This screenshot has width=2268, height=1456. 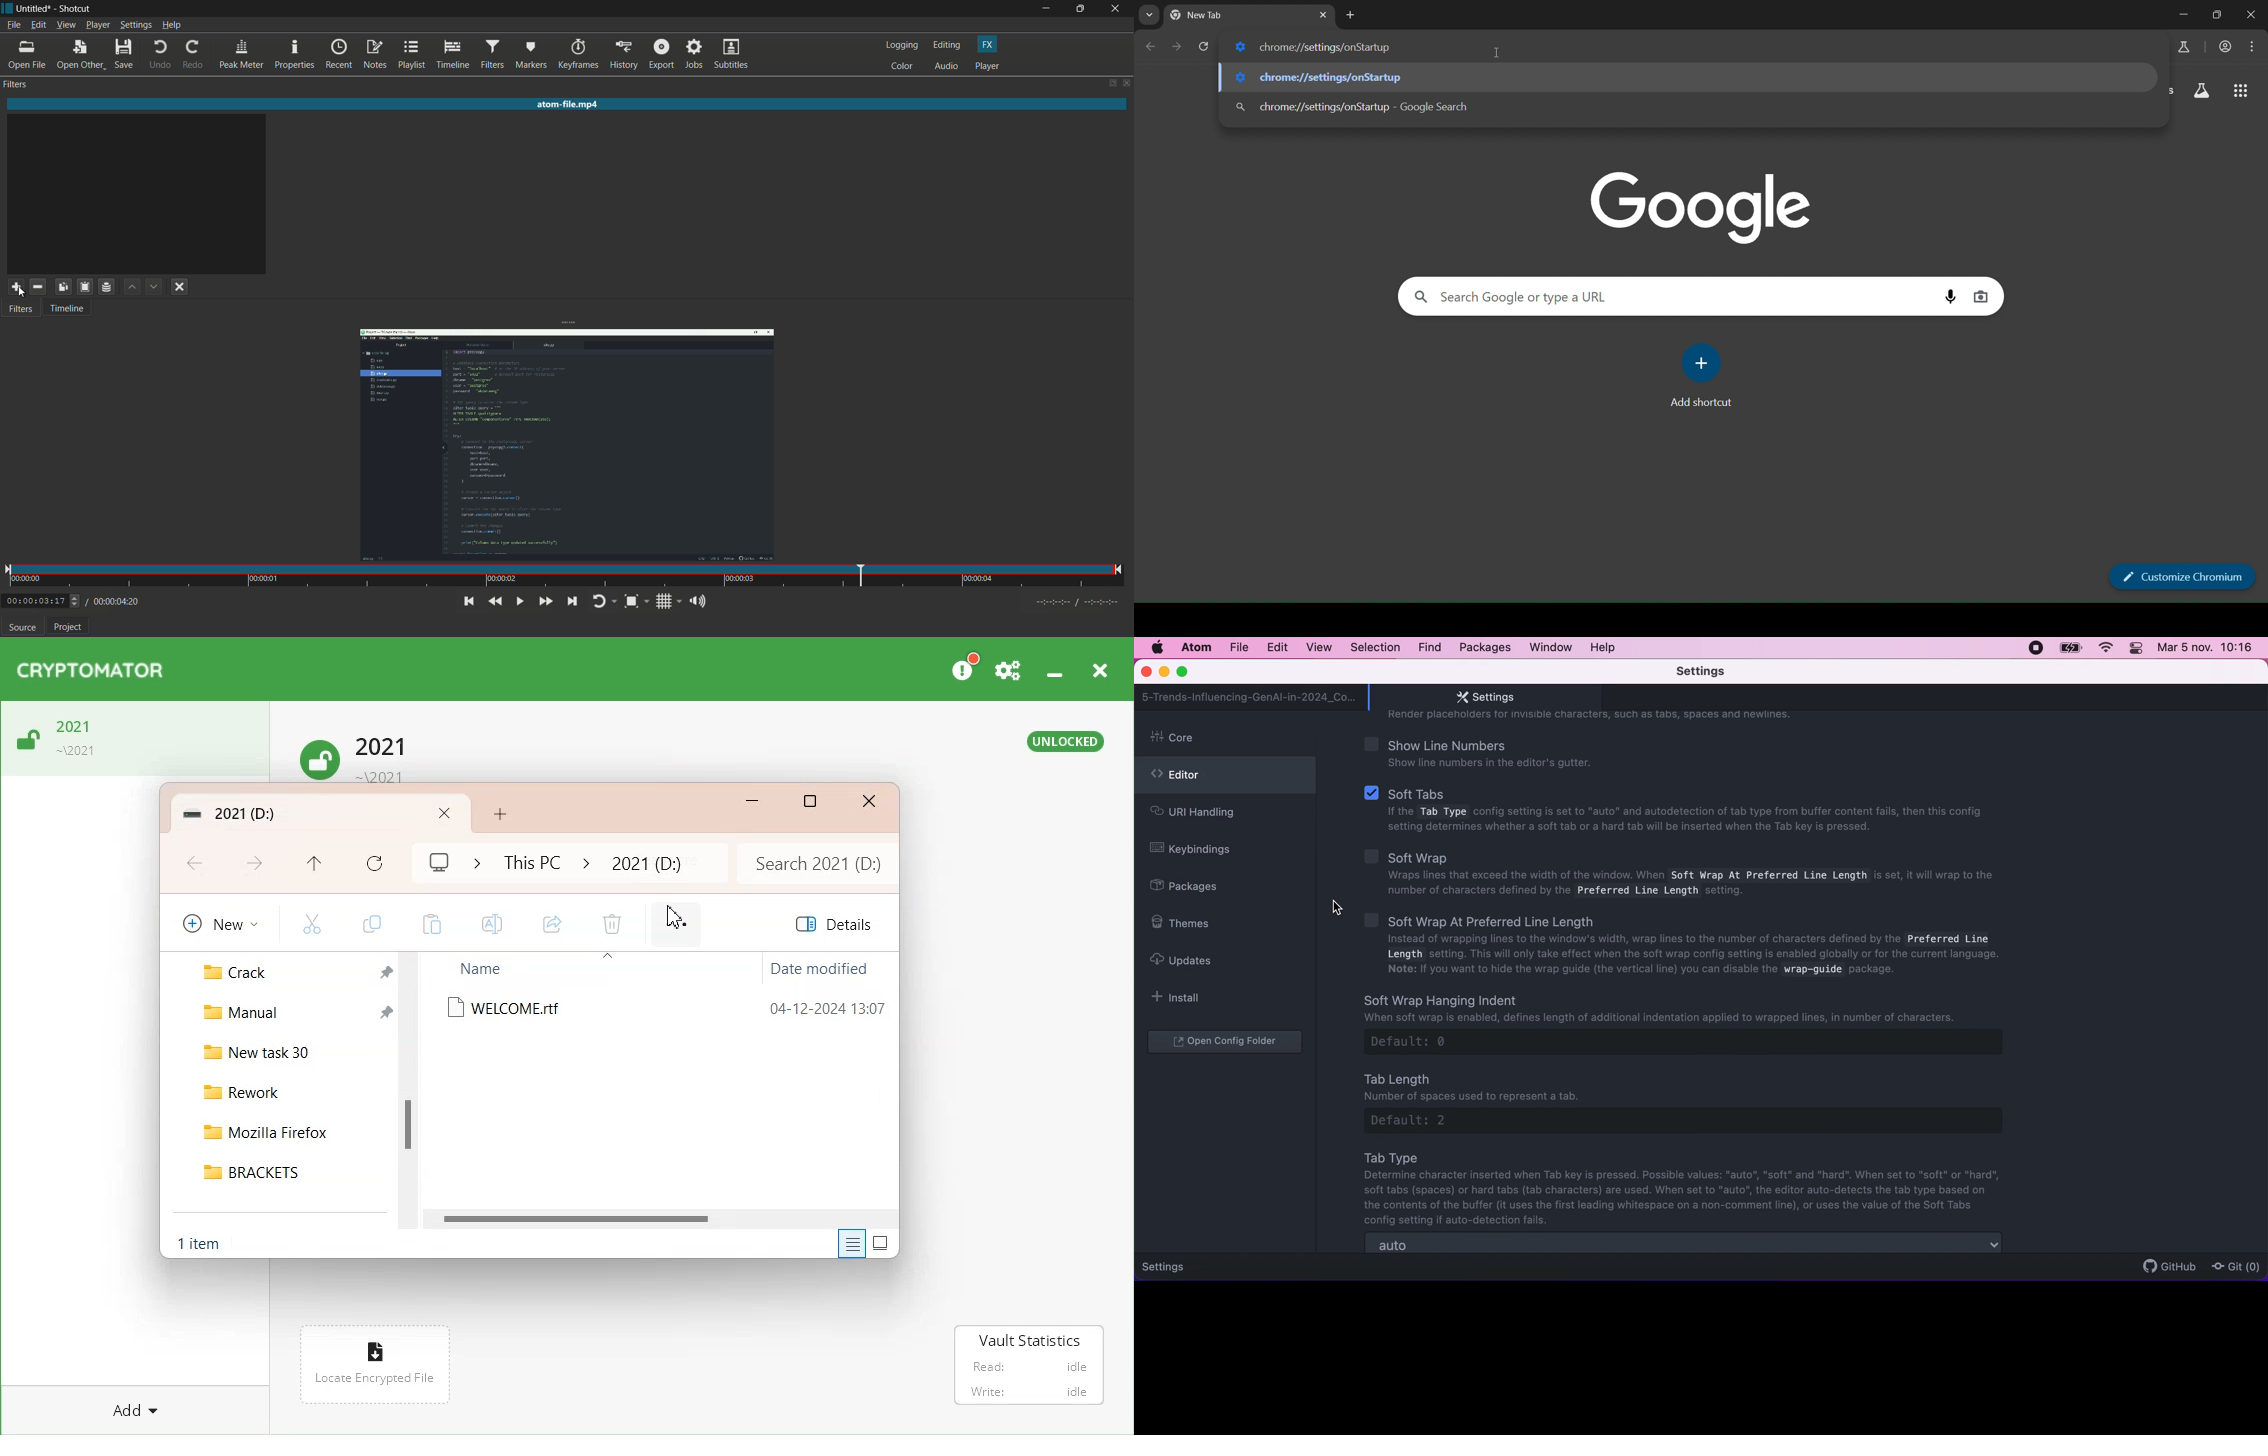 What do you see at coordinates (2165, 1267) in the screenshot?
I see `github` at bounding box center [2165, 1267].